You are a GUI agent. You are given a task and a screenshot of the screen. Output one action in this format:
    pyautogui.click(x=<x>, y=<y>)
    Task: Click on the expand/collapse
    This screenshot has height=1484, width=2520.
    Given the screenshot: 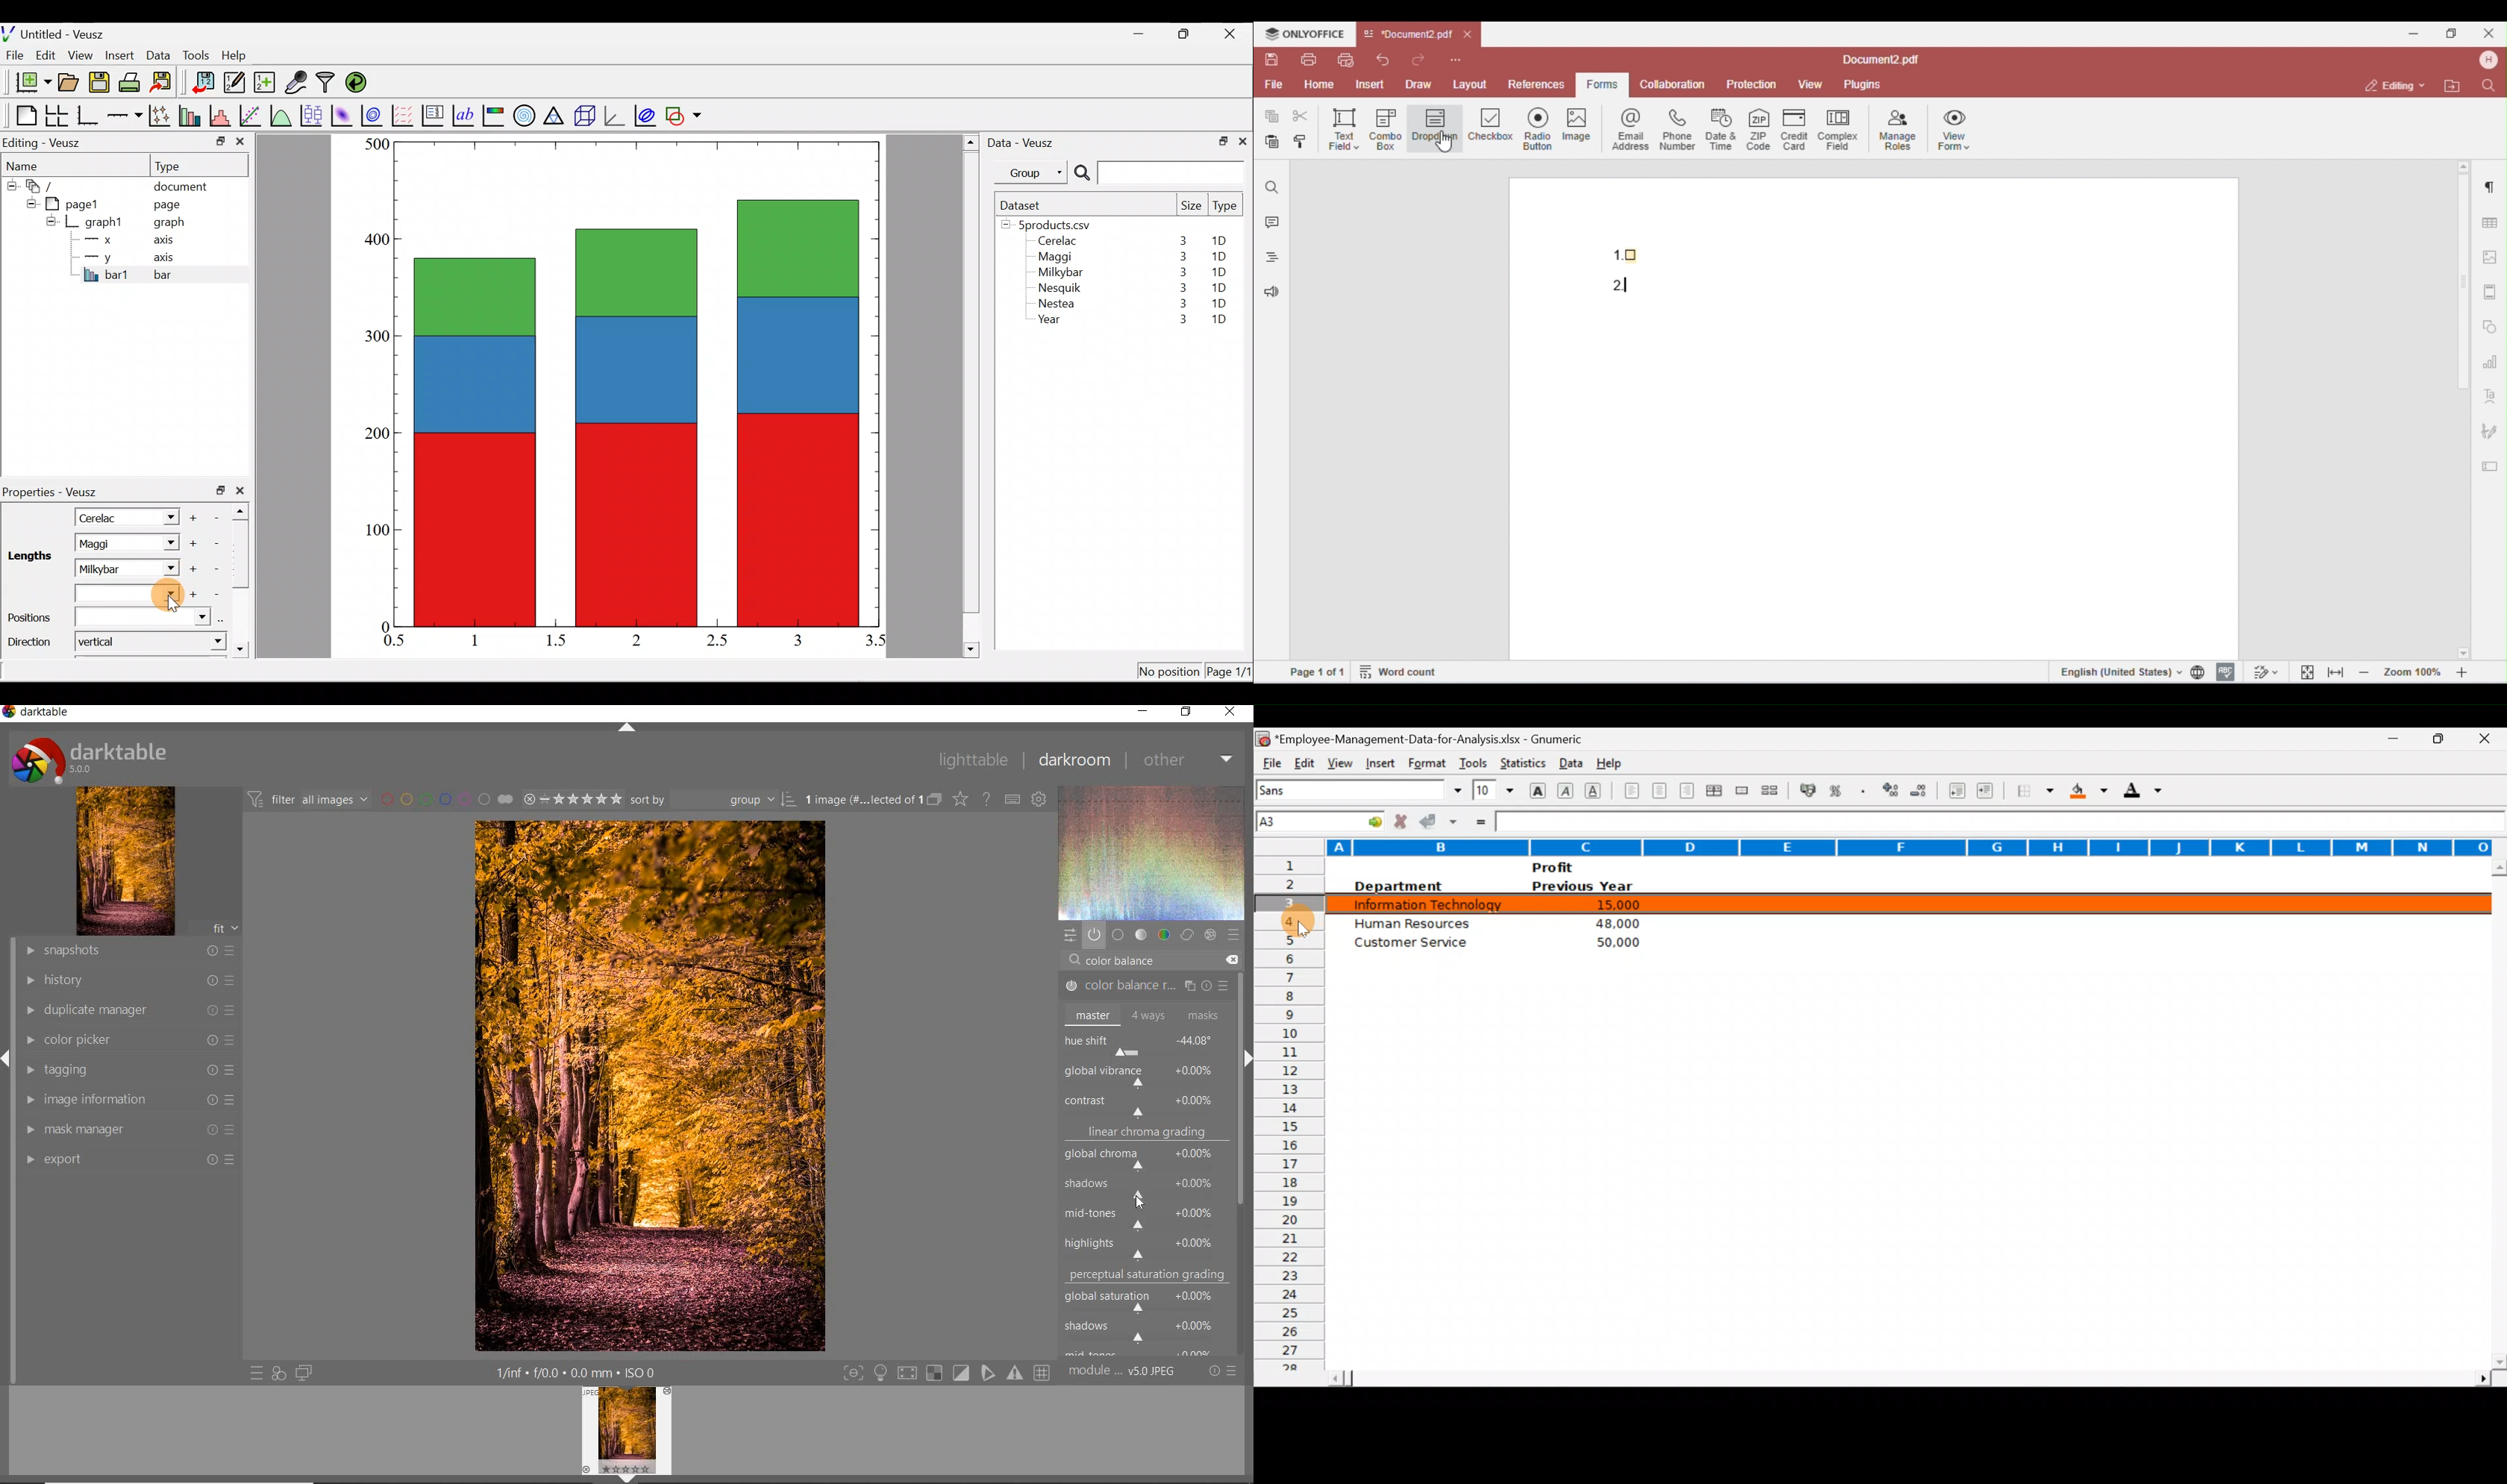 What is the action you would take?
    pyautogui.click(x=625, y=727)
    